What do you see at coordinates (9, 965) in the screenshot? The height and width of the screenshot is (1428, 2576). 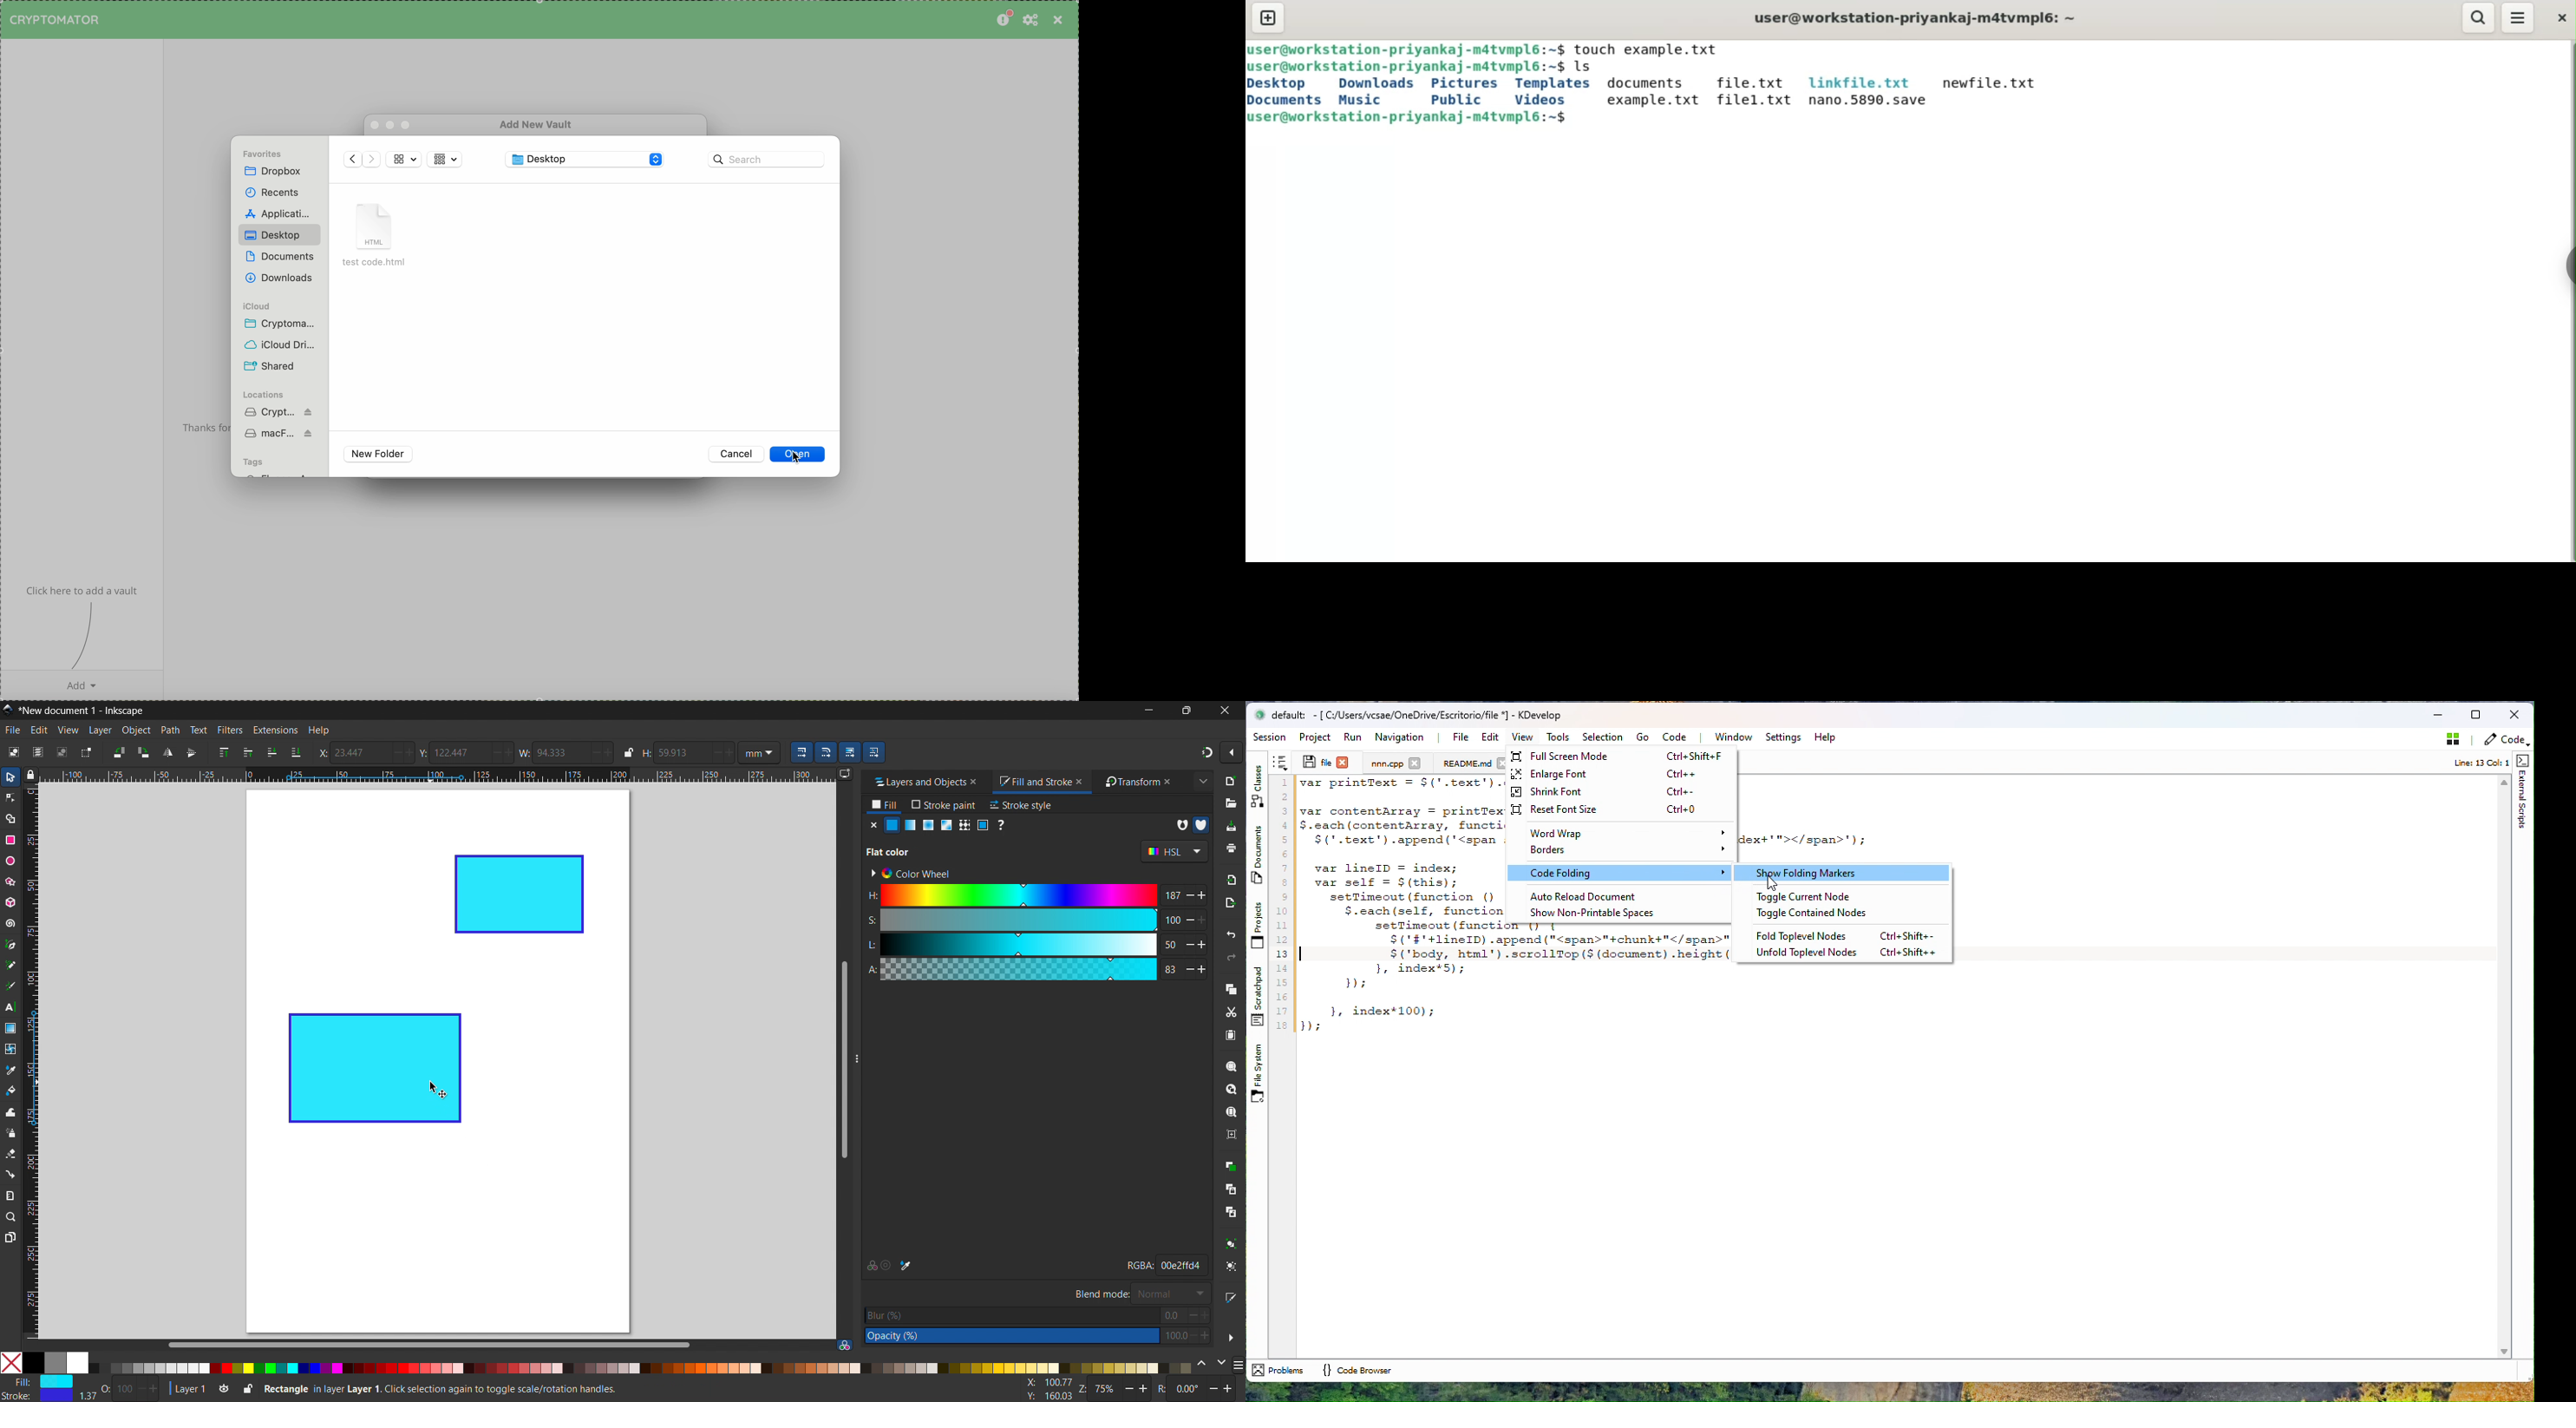 I see `pencil tool` at bounding box center [9, 965].